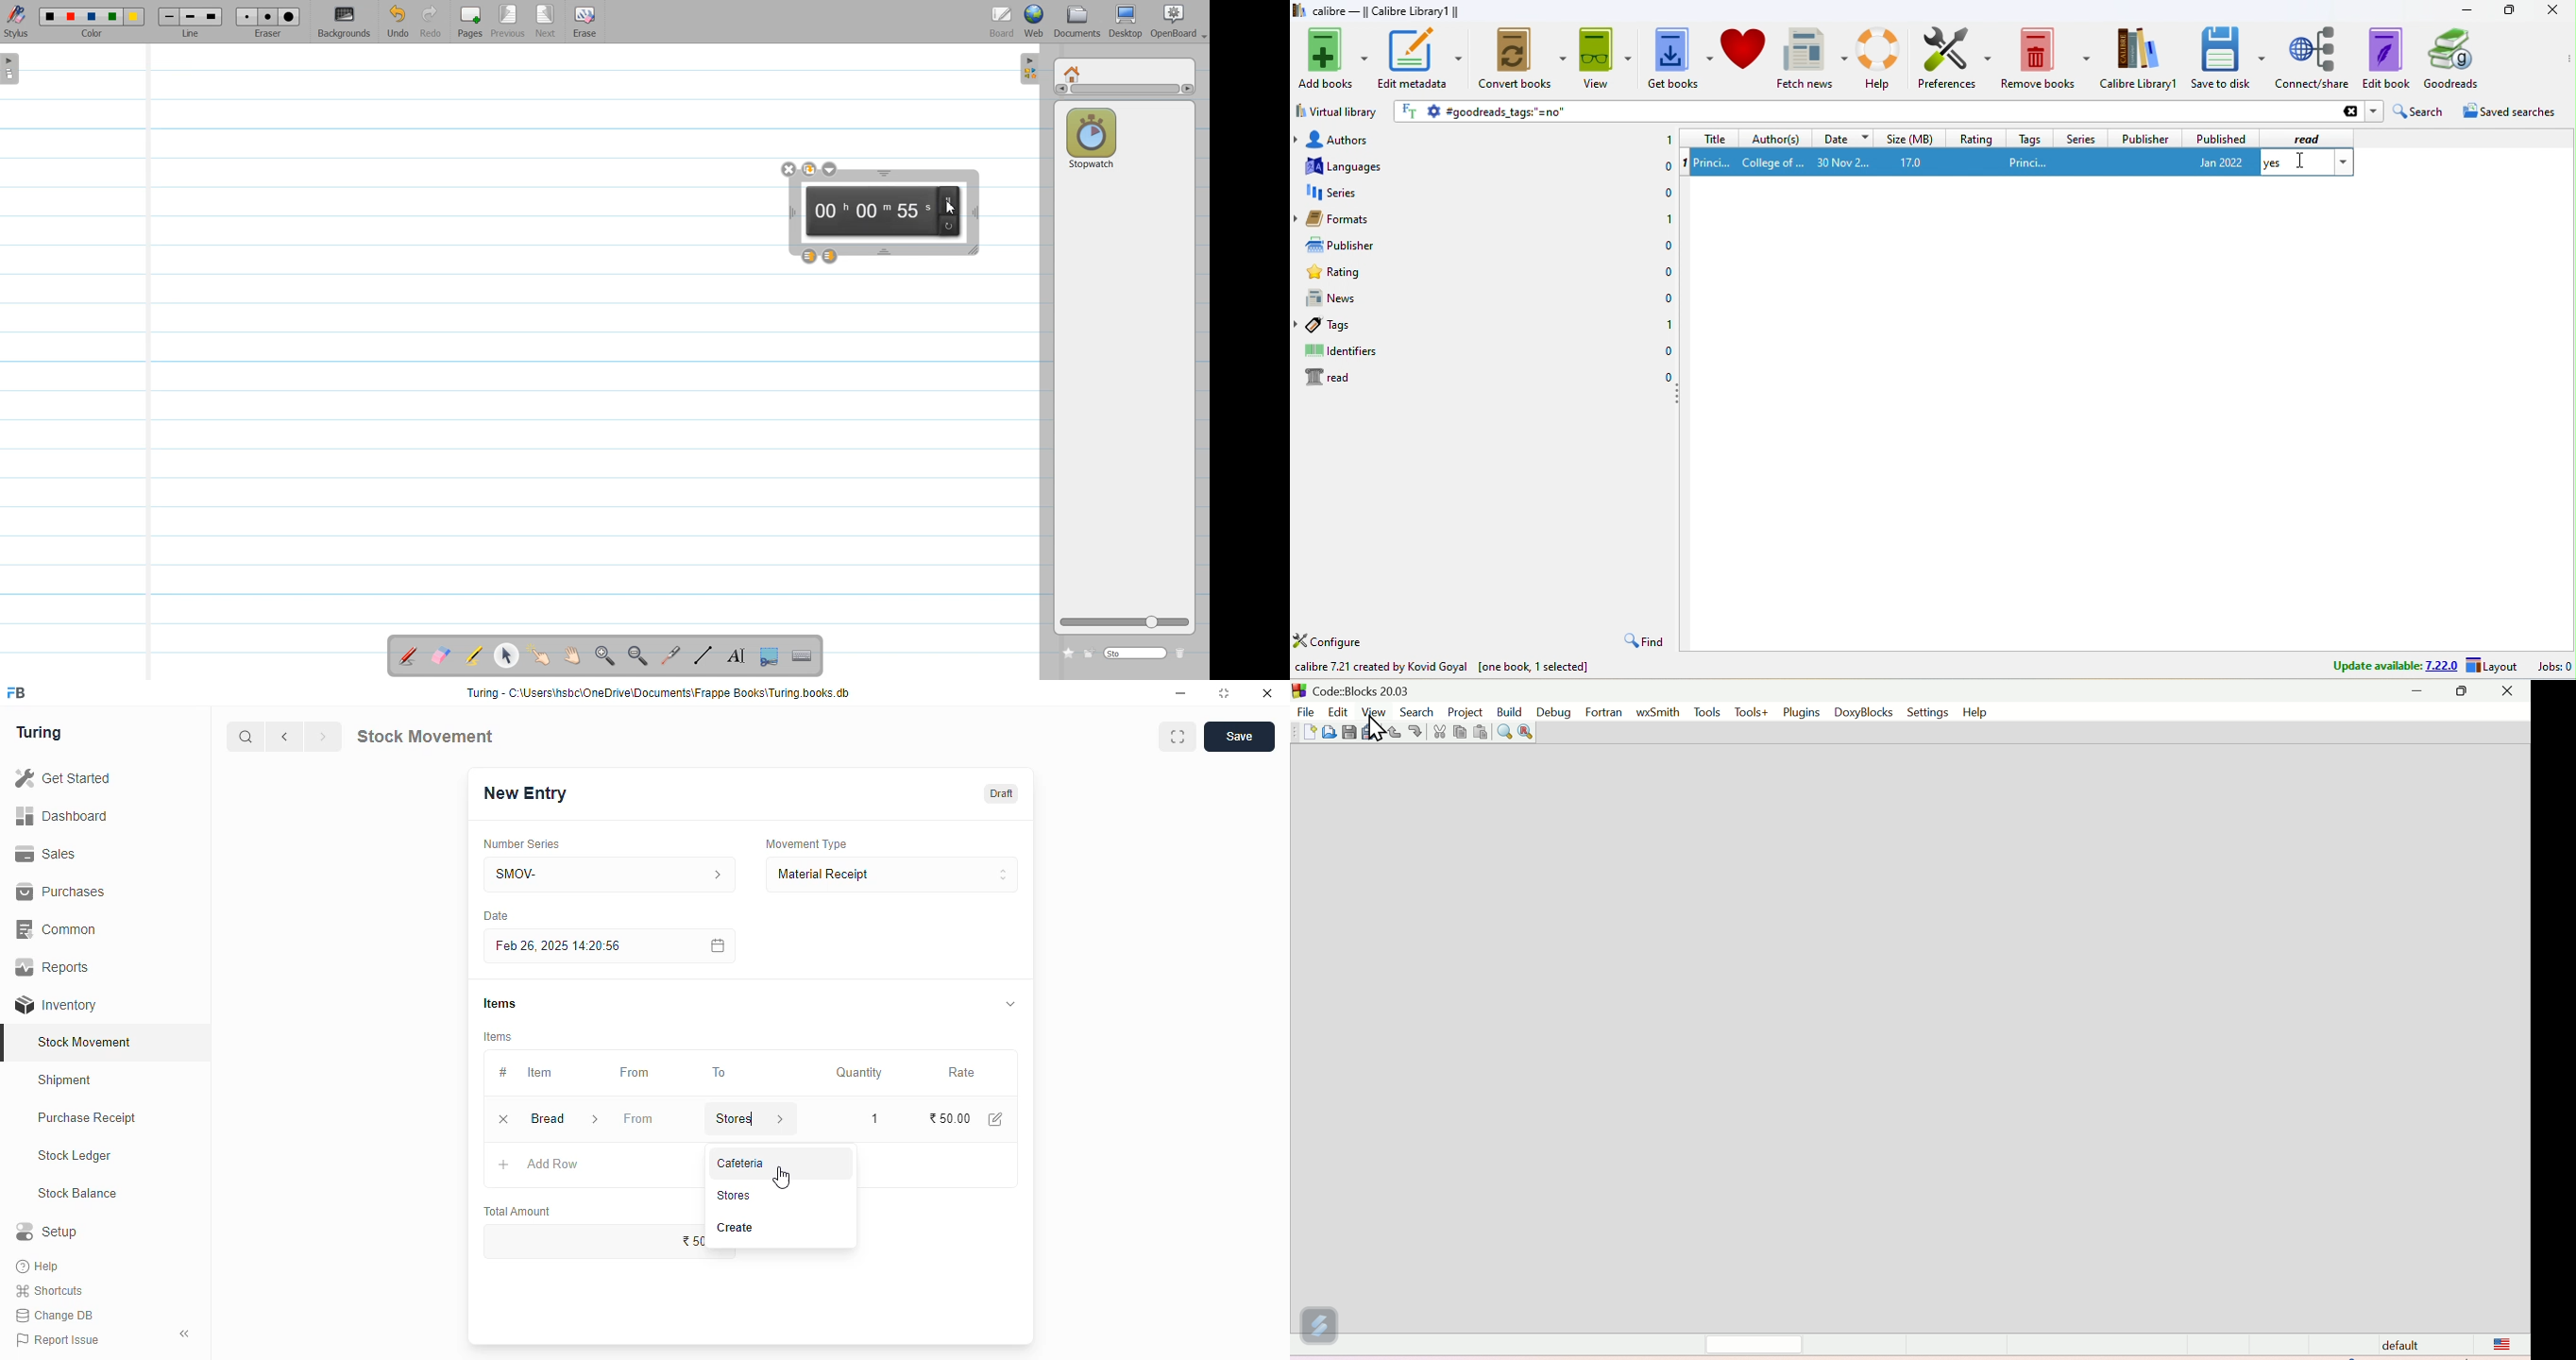 This screenshot has height=1372, width=2576. What do you see at coordinates (1605, 57) in the screenshot?
I see `view` at bounding box center [1605, 57].